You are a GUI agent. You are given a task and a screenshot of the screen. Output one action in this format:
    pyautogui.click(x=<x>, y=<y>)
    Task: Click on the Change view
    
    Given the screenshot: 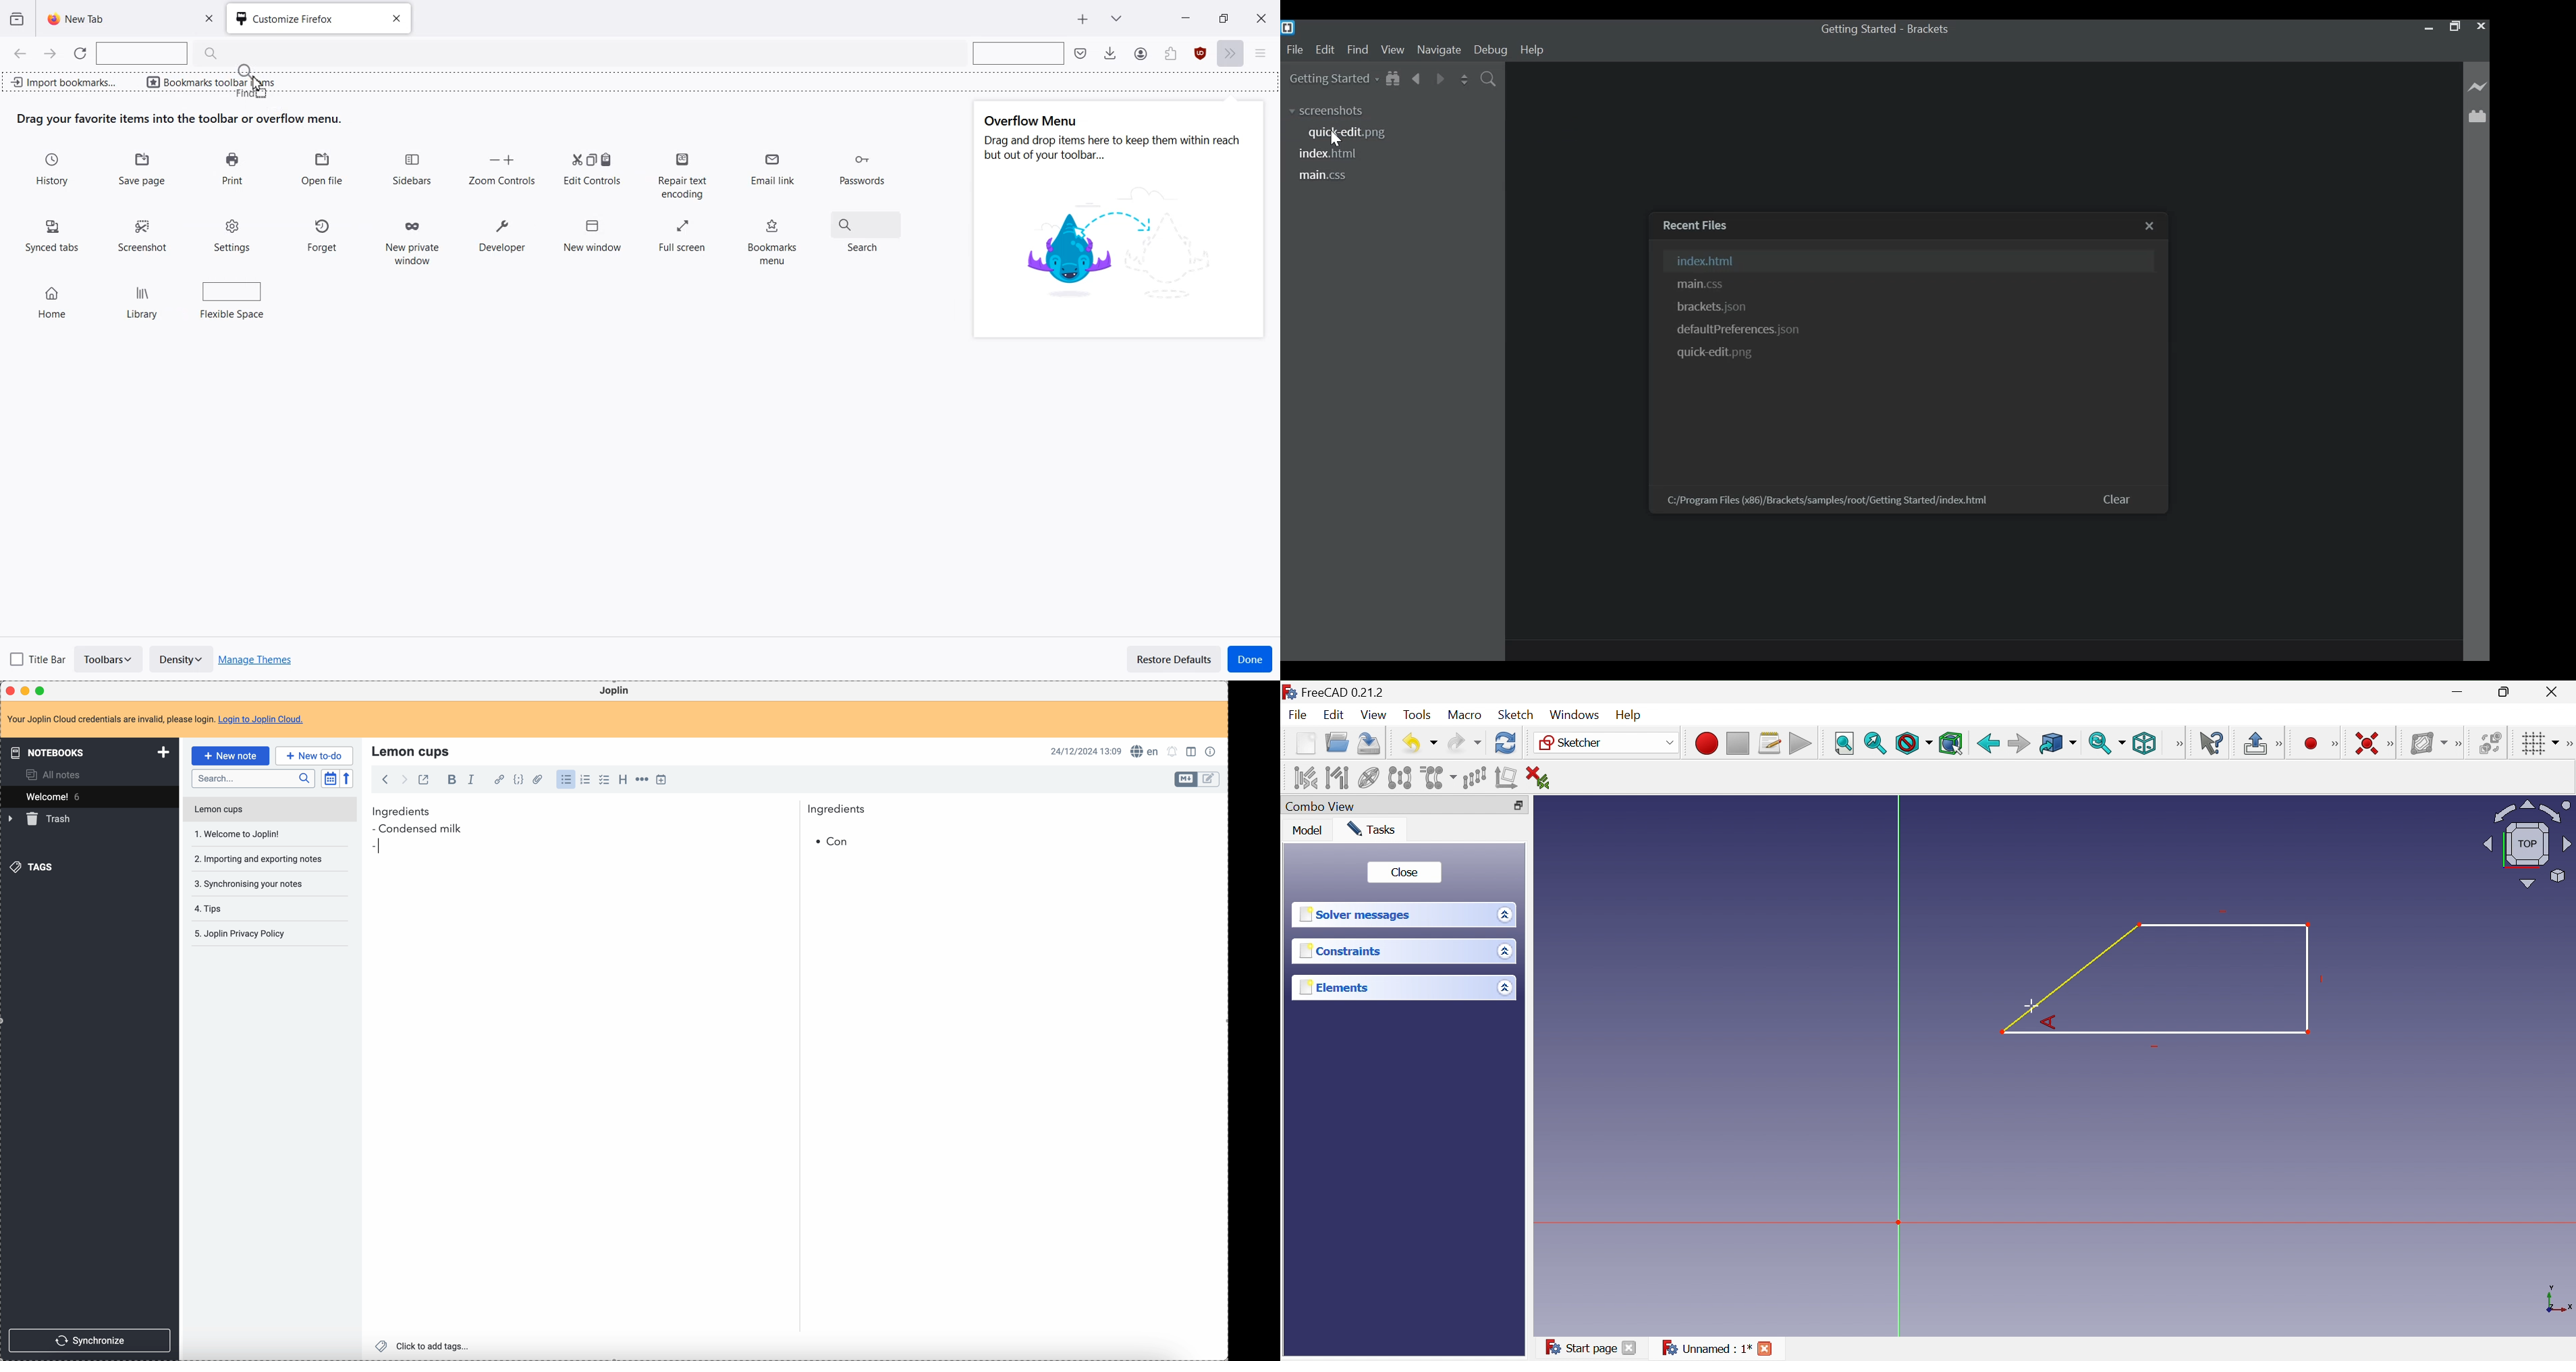 What is the action you would take?
    pyautogui.click(x=1518, y=805)
    